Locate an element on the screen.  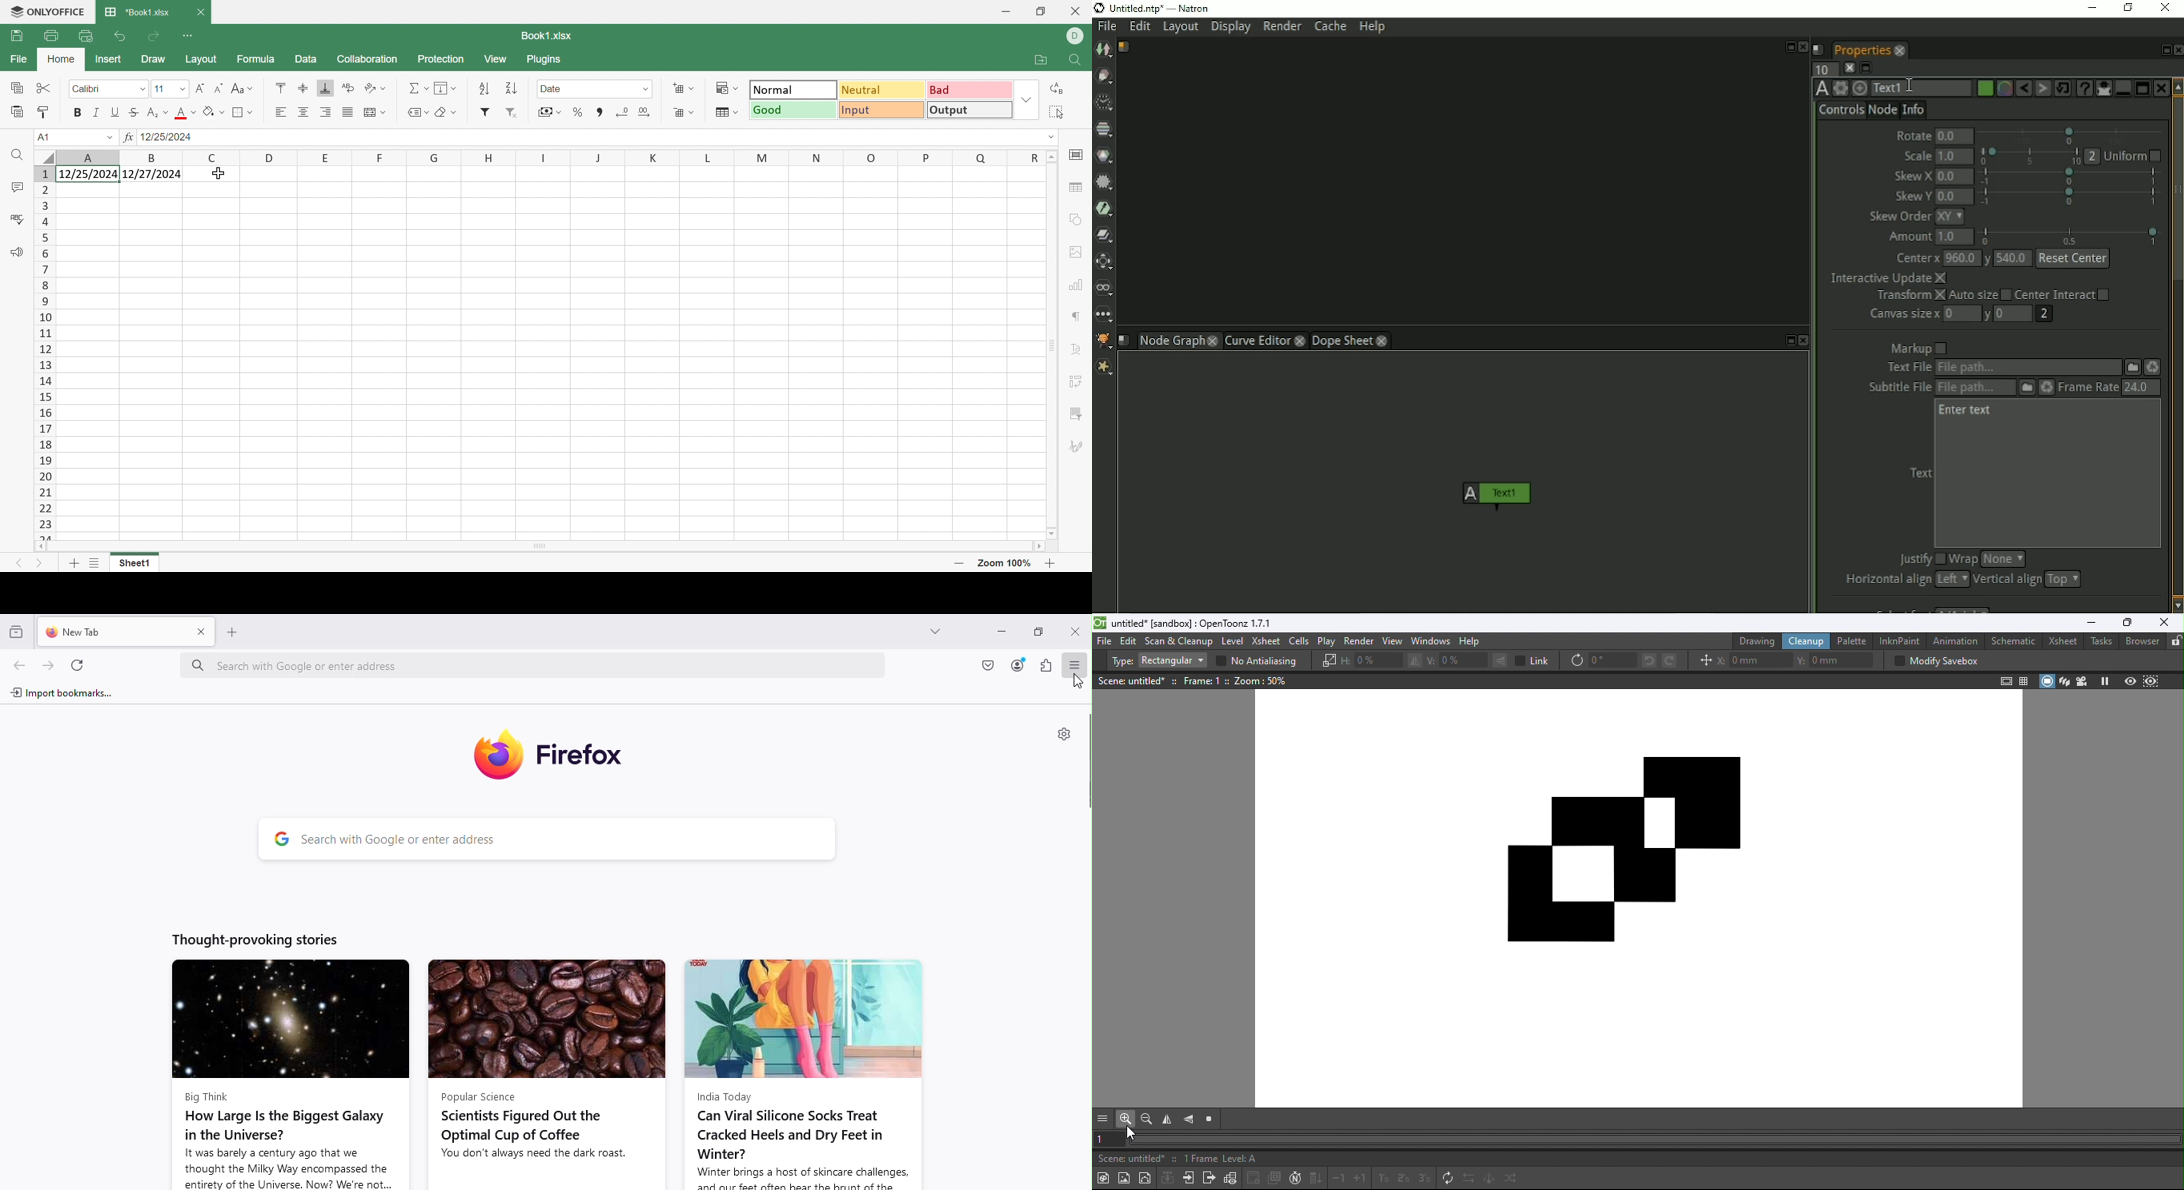
Slicer settings is located at coordinates (1074, 413).